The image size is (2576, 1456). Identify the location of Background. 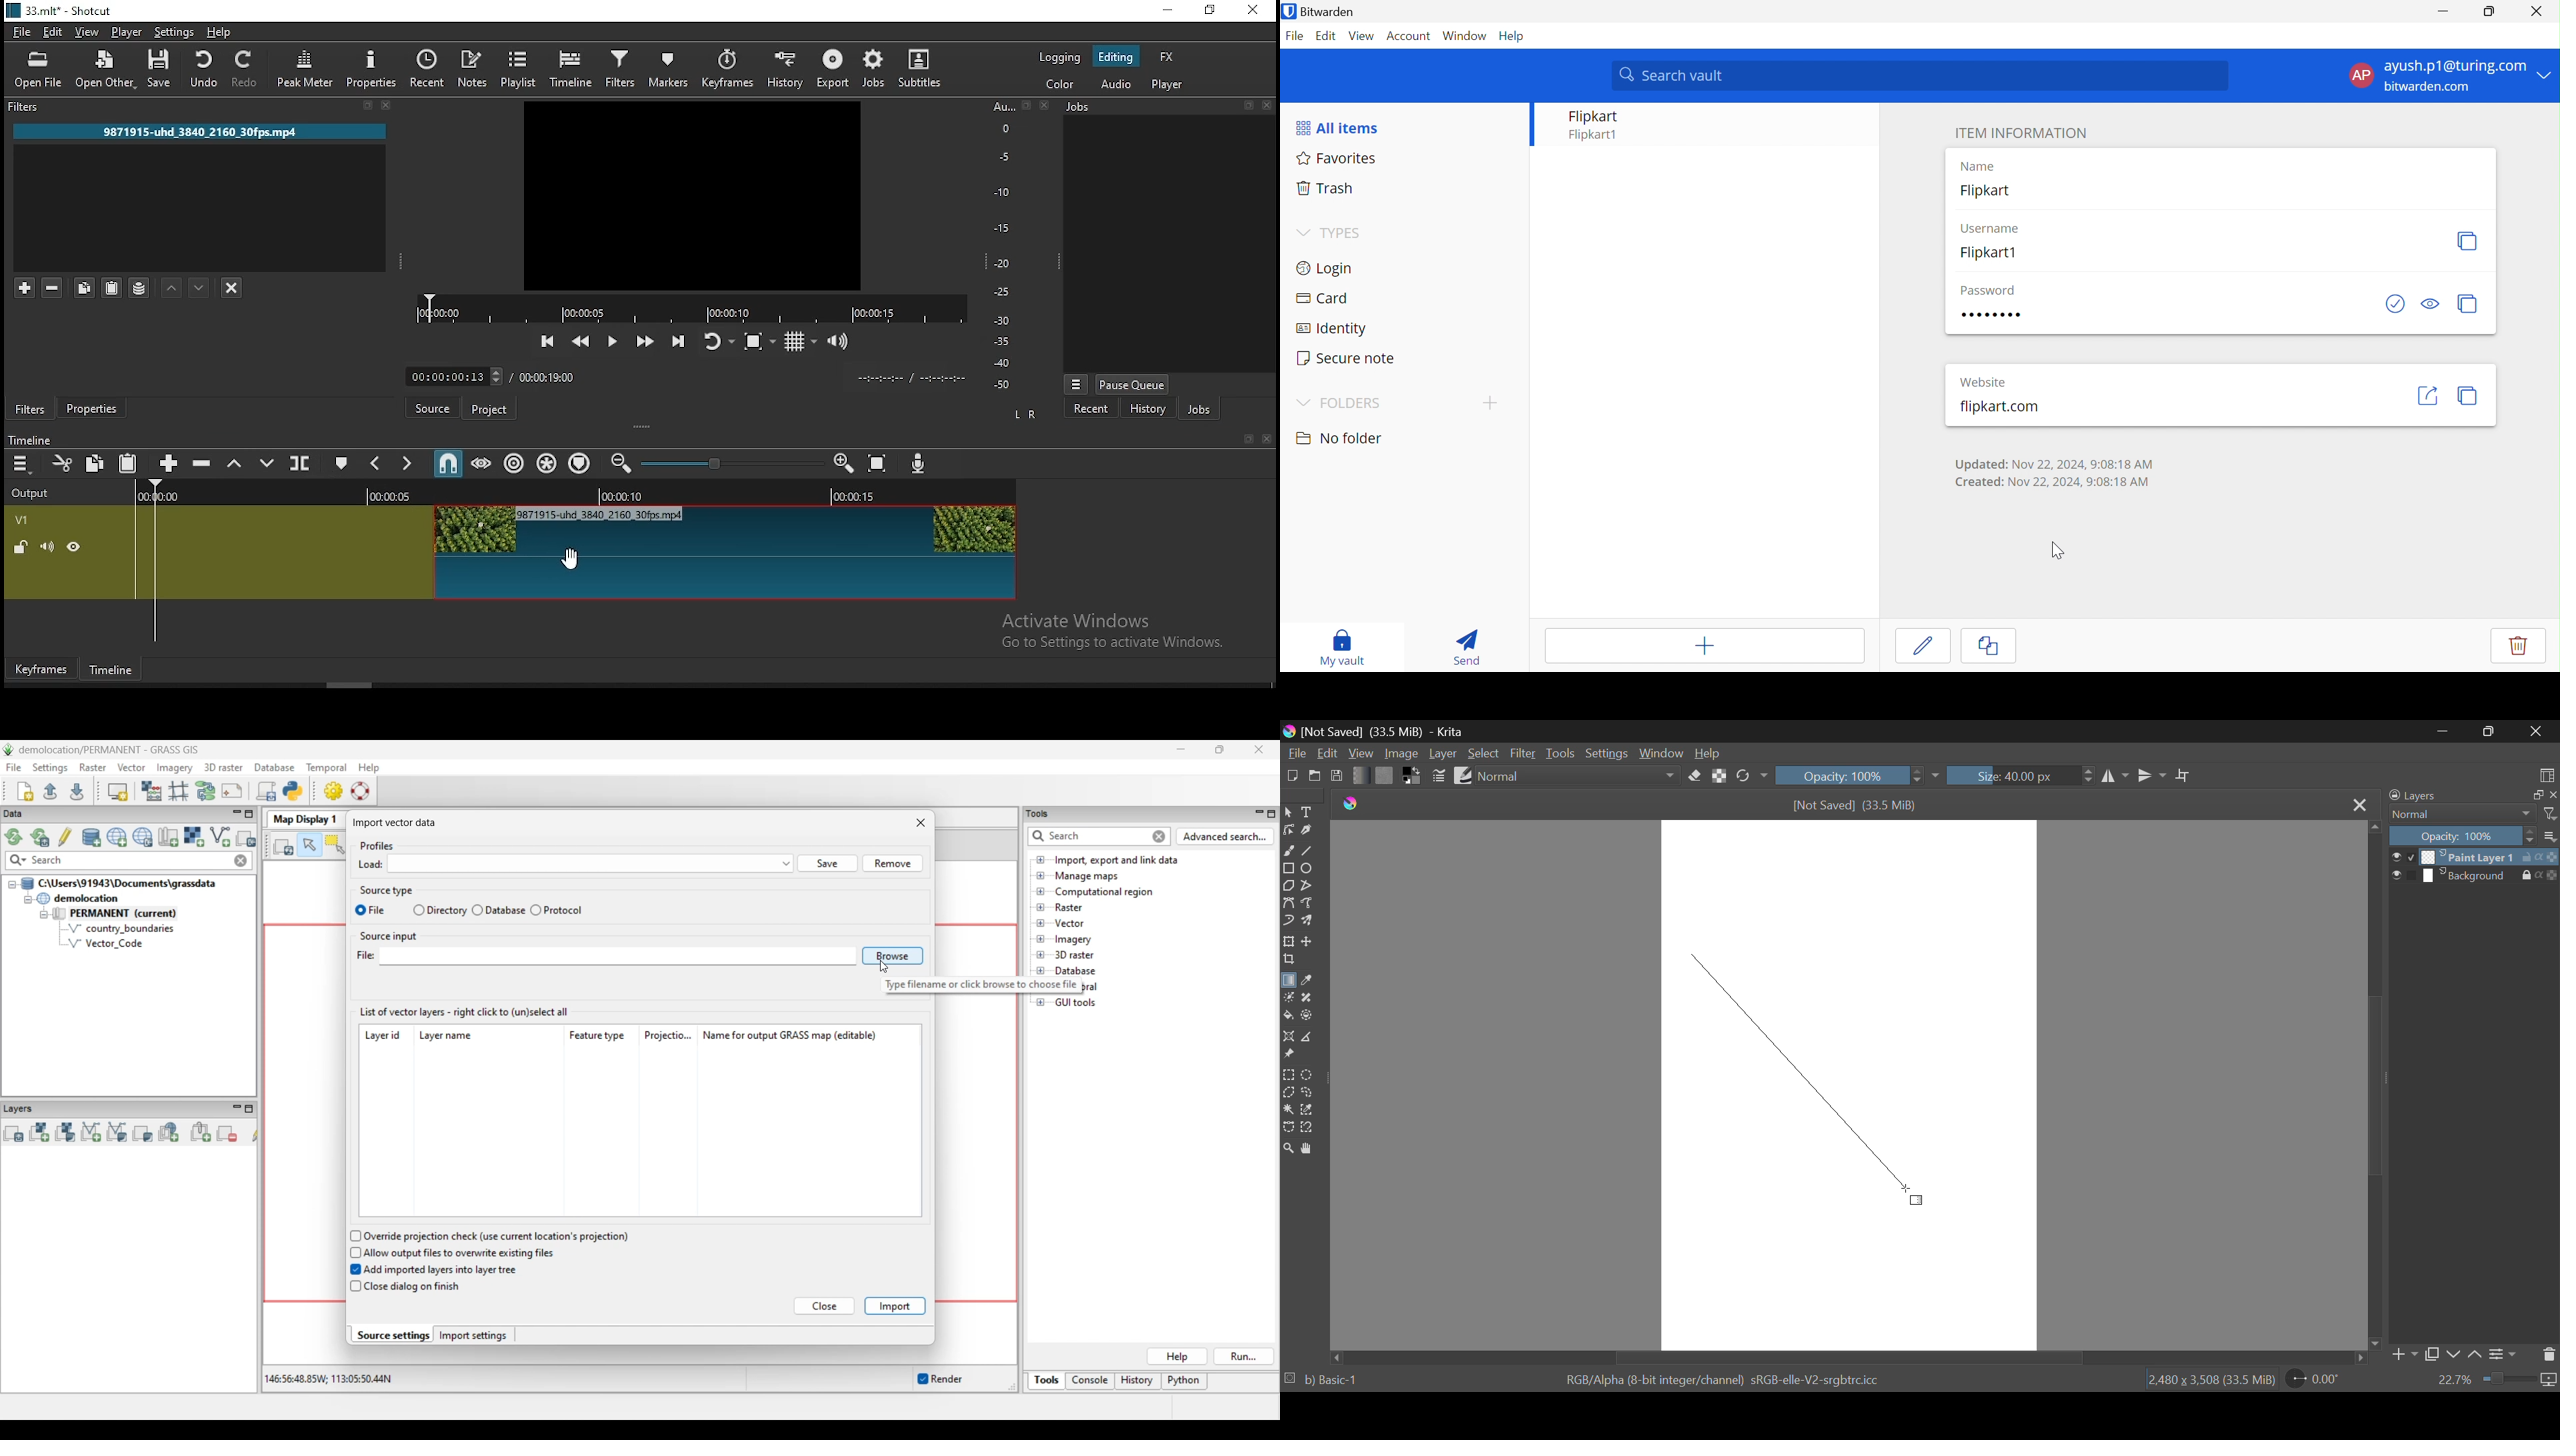
(2472, 875).